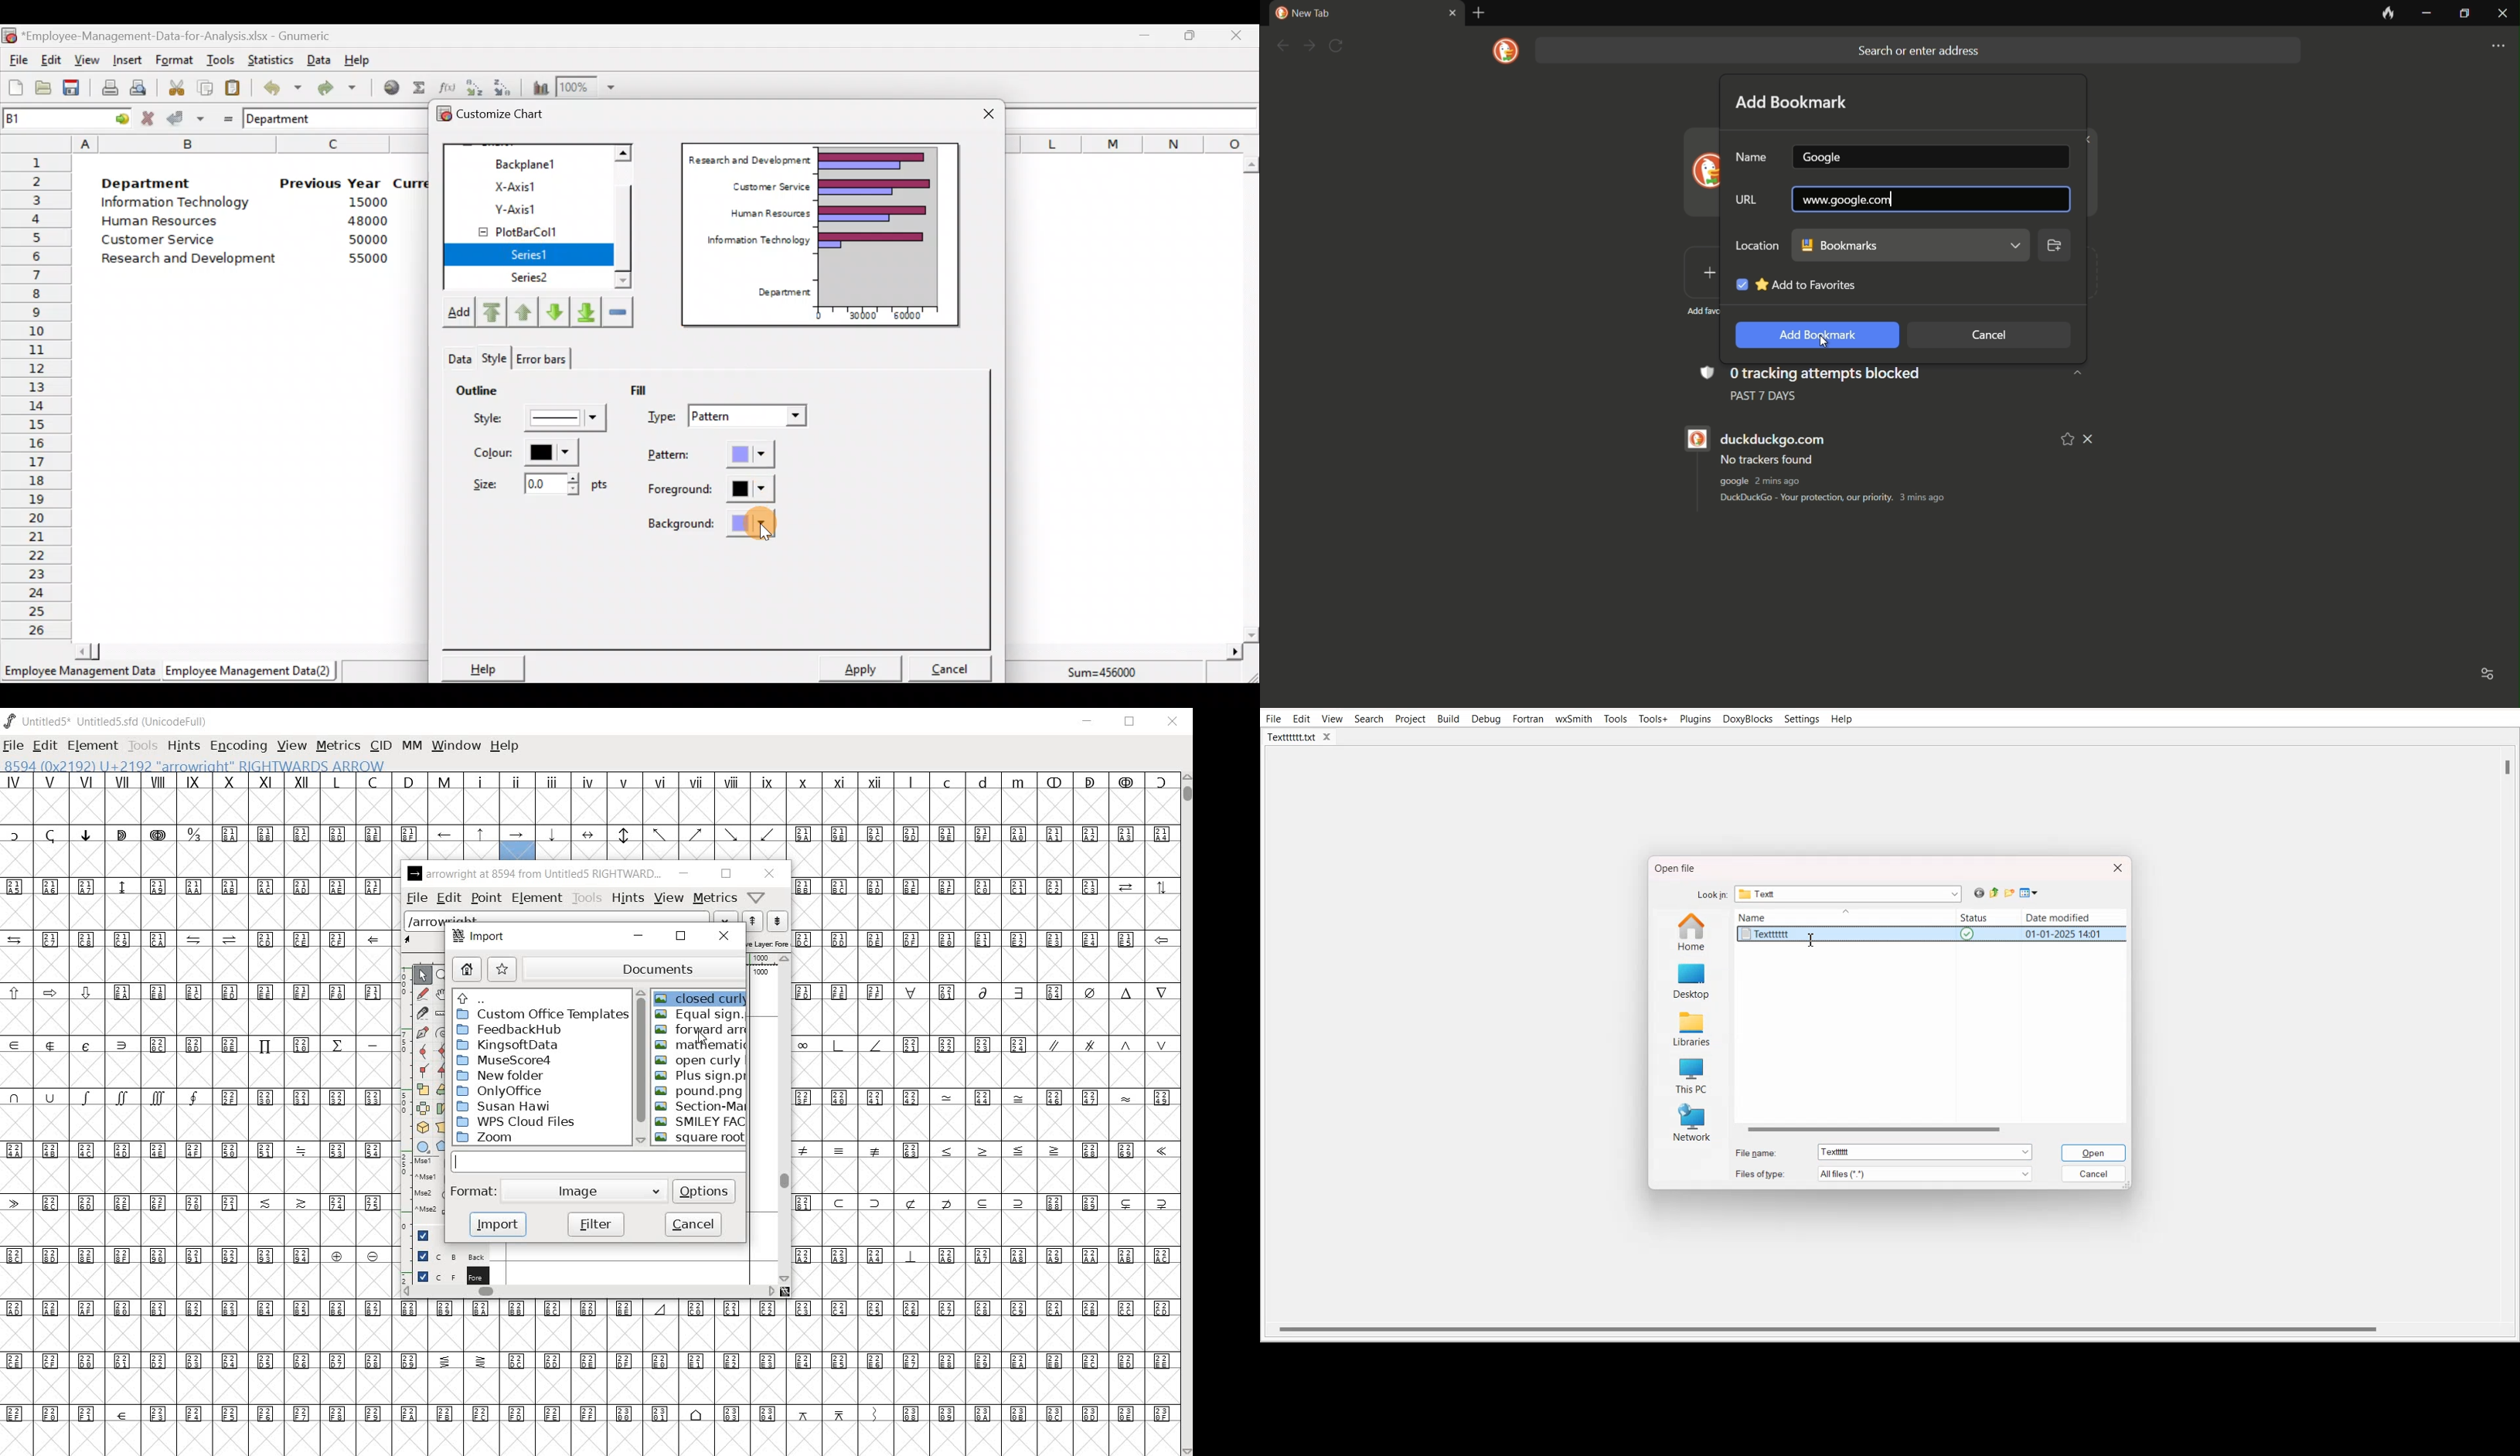  Describe the element at coordinates (628, 897) in the screenshot. I see `hints` at that location.